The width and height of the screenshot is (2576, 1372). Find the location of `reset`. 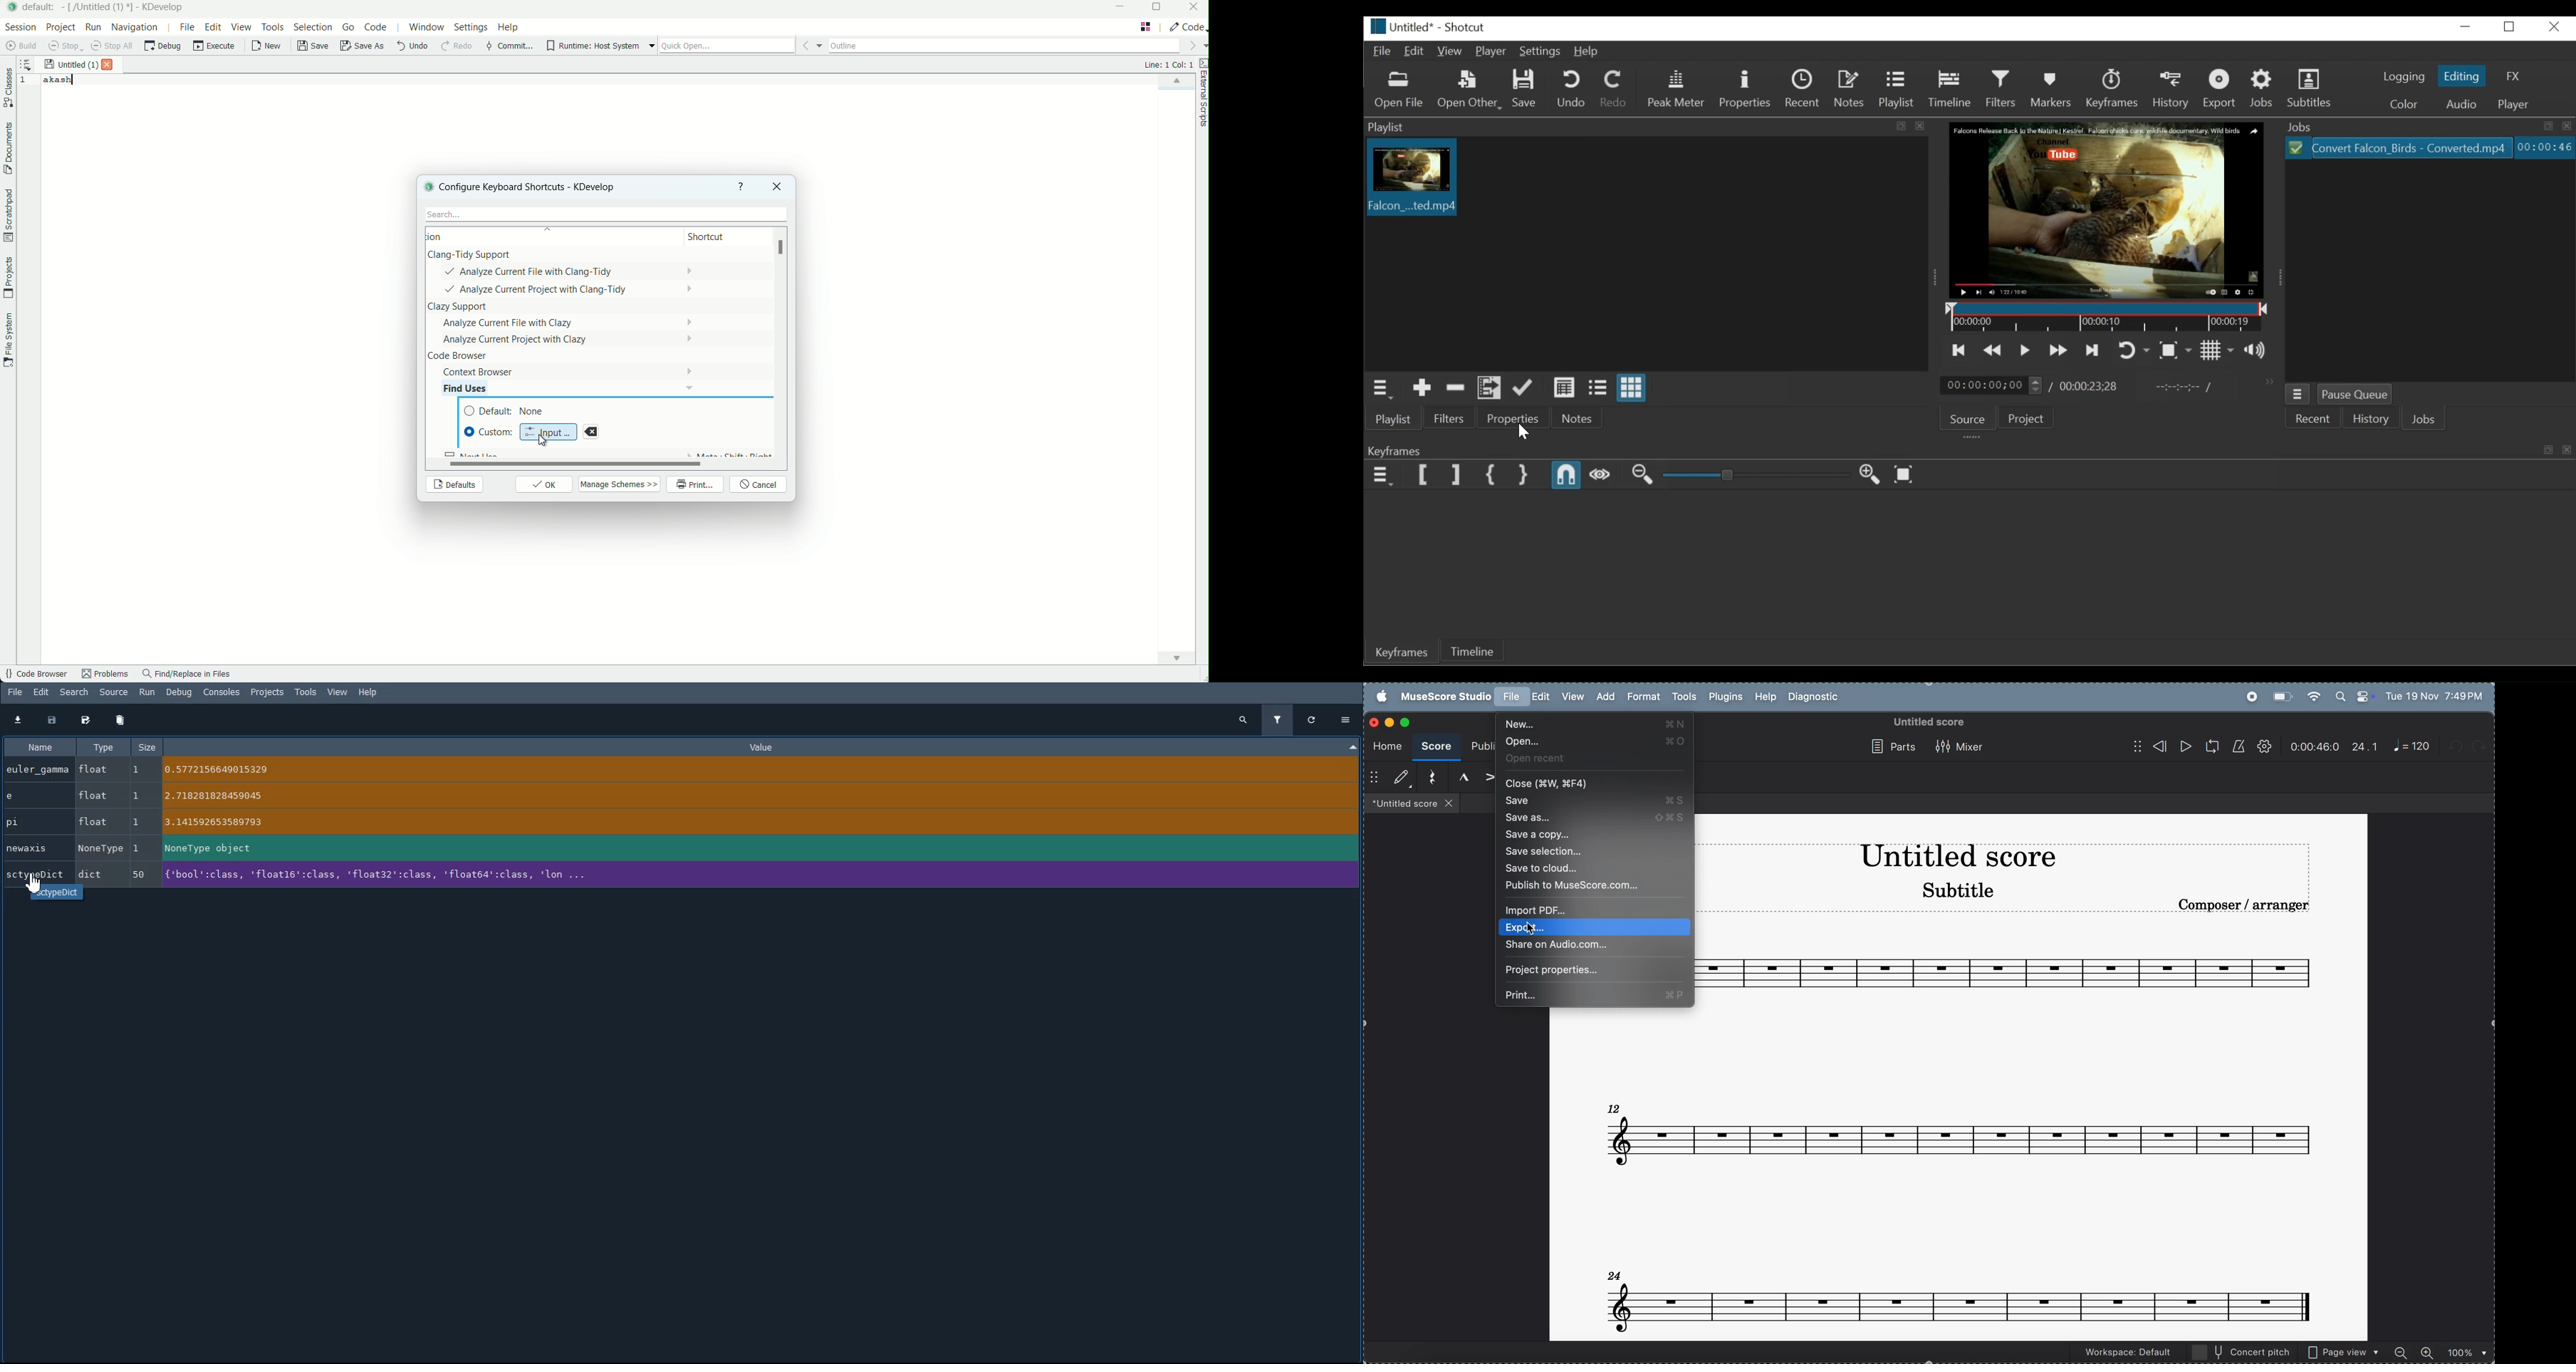

reset is located at coordinates (1429, 778).